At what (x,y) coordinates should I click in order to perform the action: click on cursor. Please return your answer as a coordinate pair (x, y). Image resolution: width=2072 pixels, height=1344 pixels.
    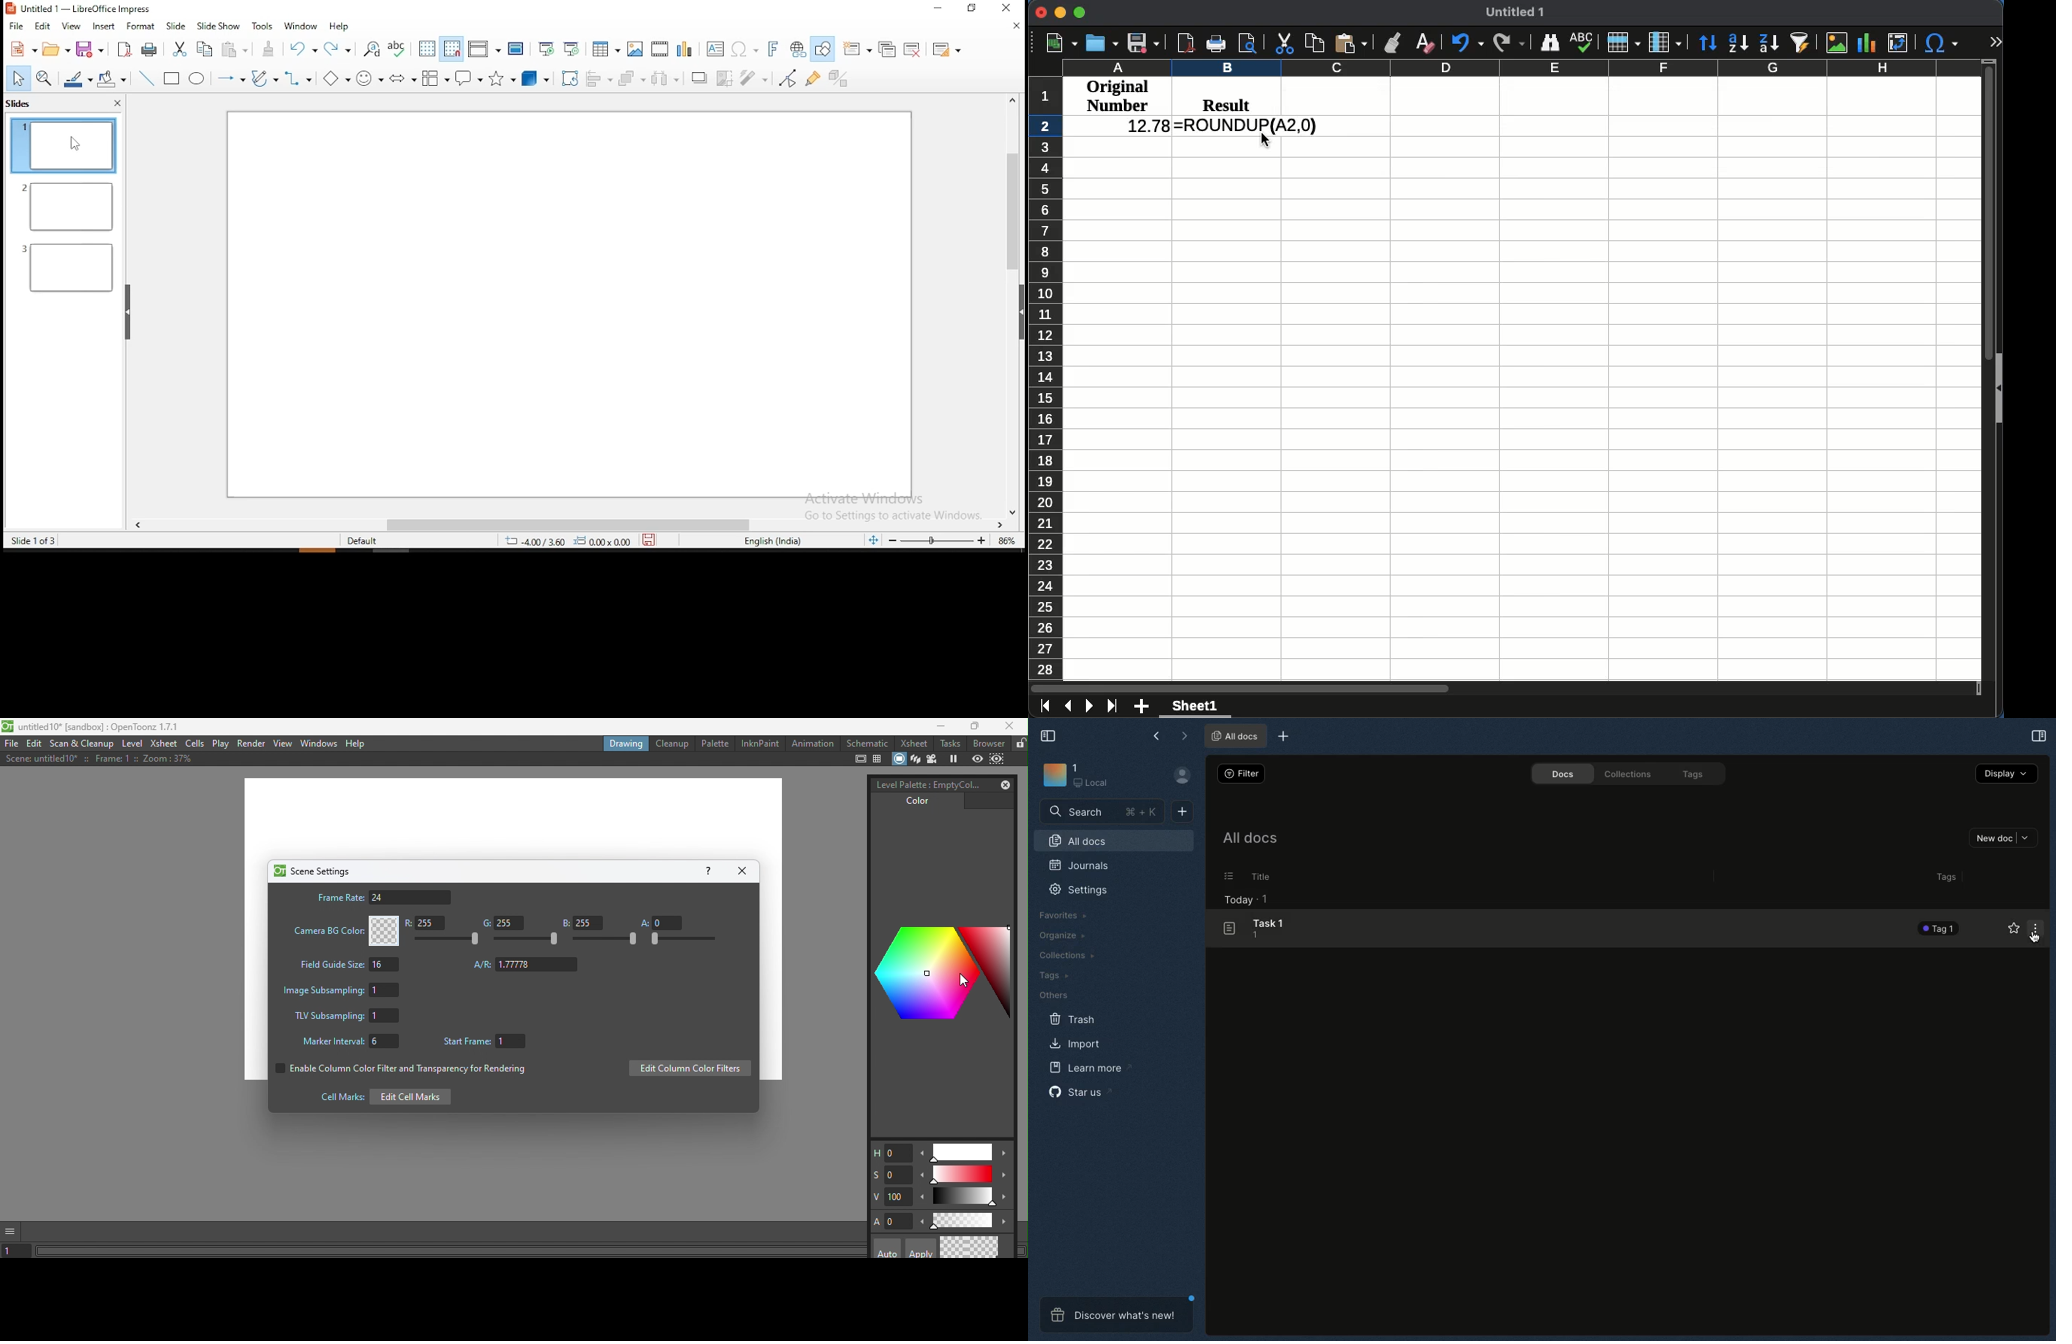
    Looking at the image, I should click on (1266, 141).